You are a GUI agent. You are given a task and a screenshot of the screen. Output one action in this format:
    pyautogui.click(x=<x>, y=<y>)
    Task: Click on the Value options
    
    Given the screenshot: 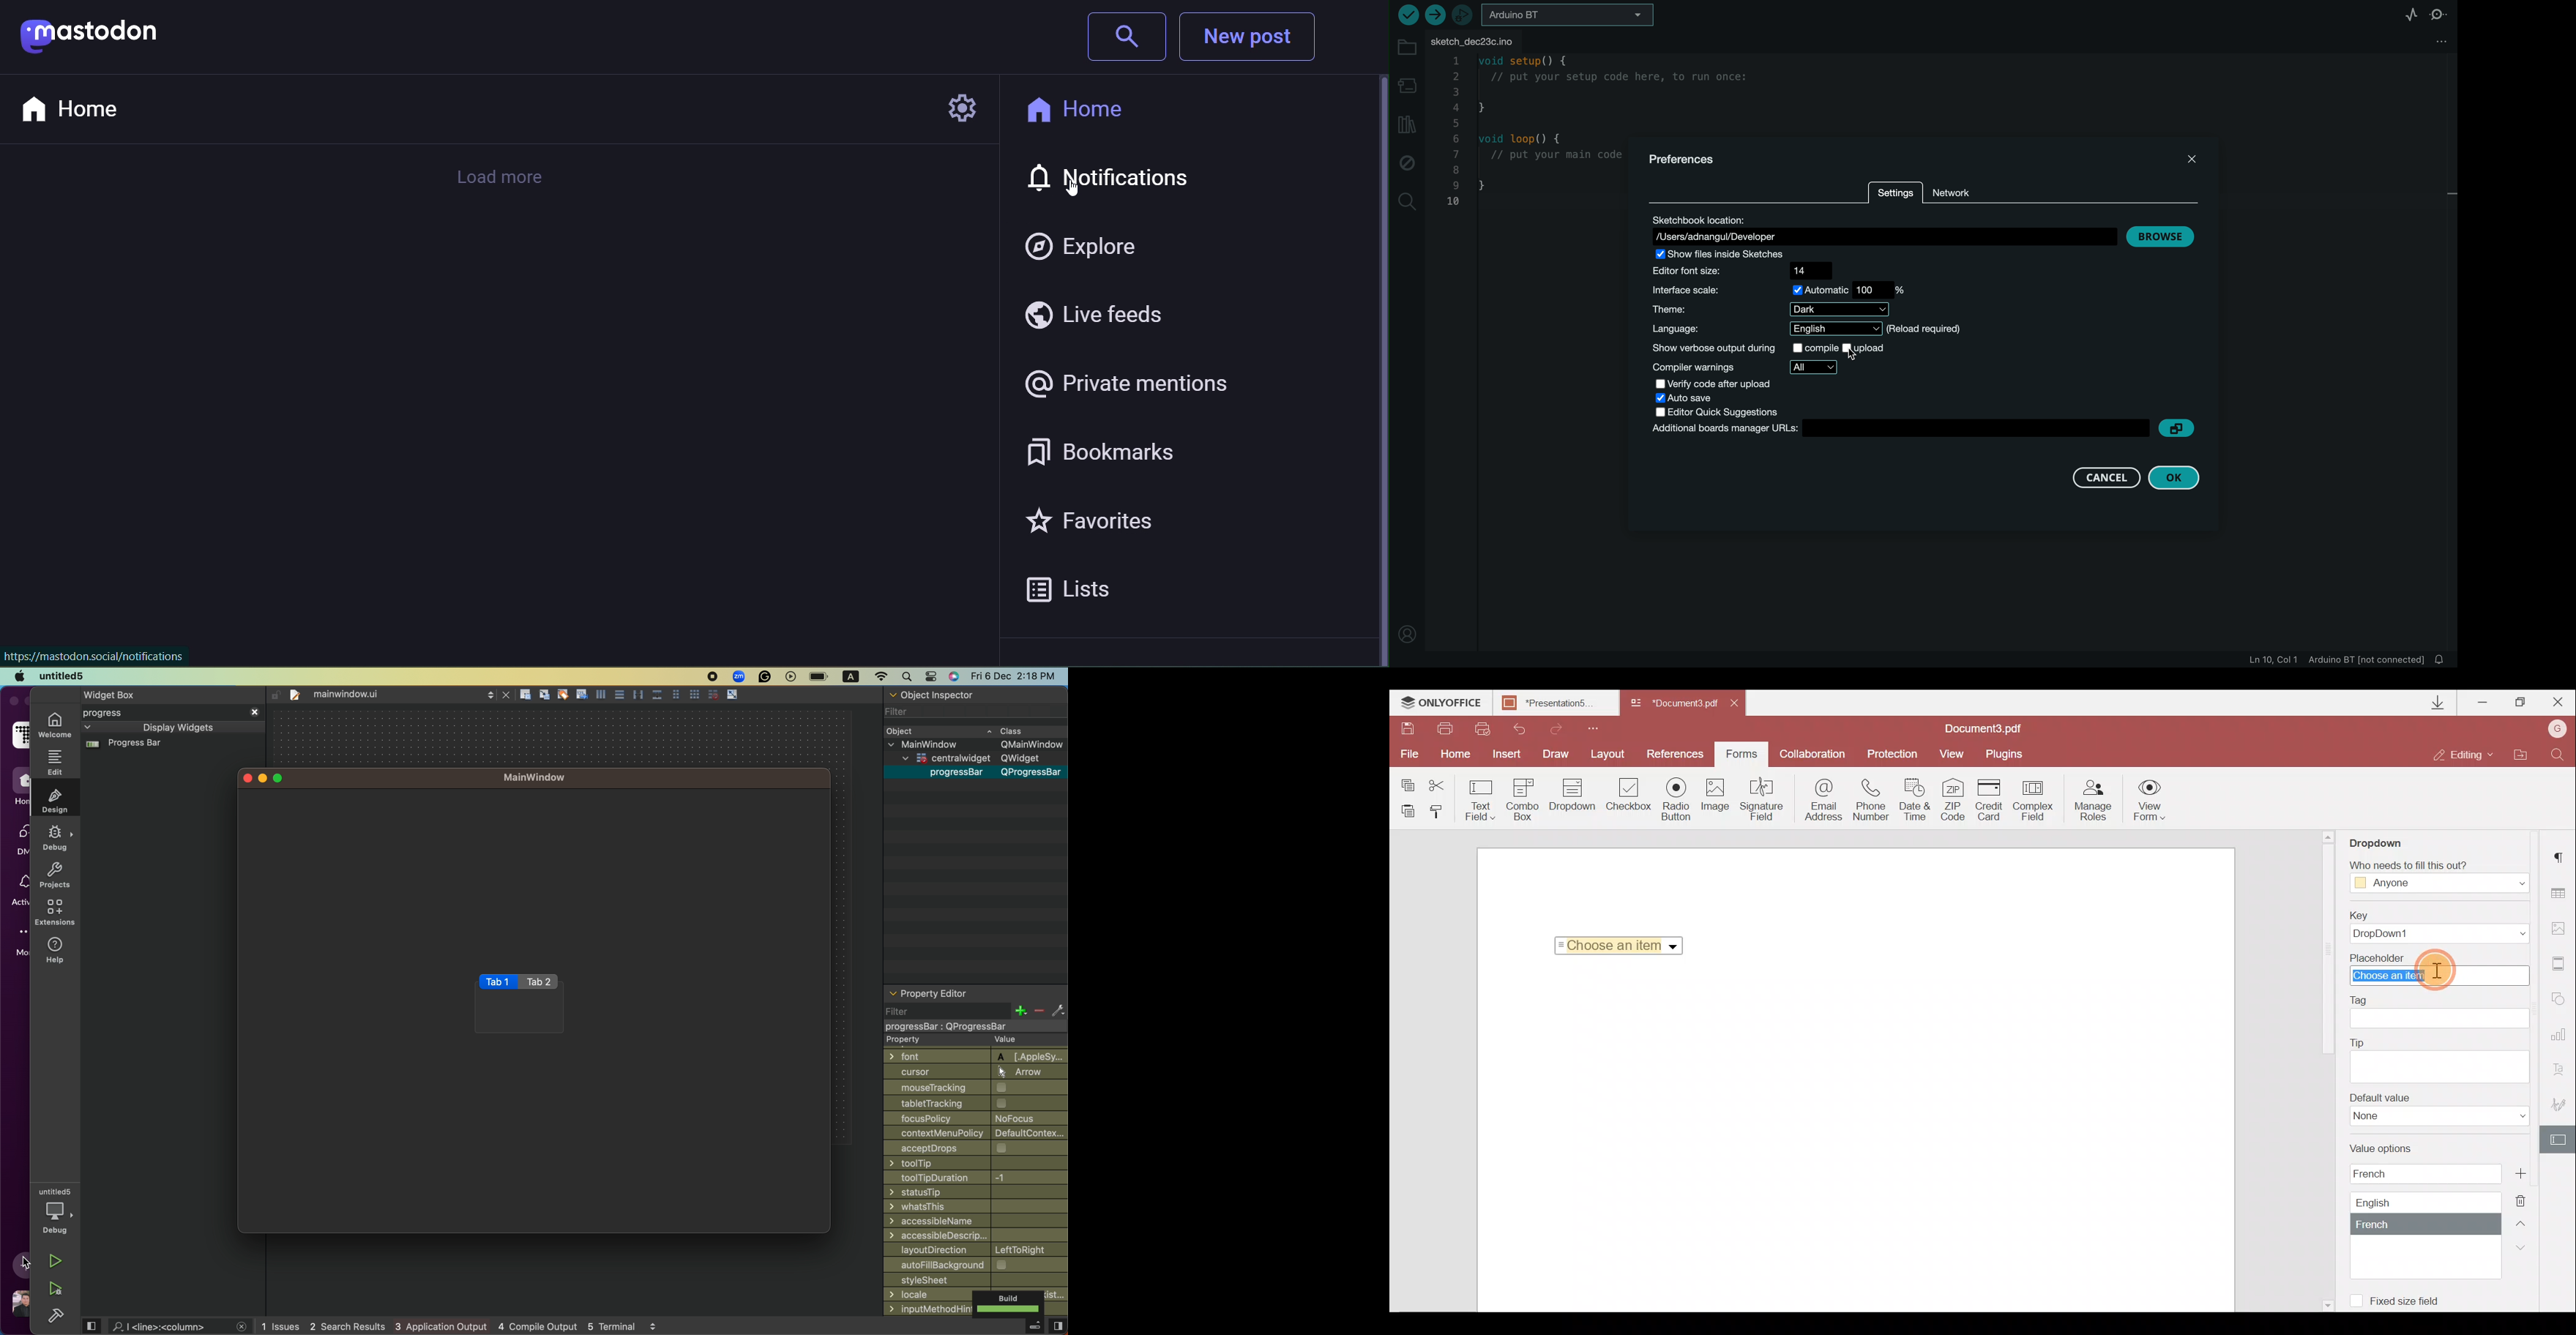 What is the action you would take?
    pyautogui.click(x=2416, y=1210)
    